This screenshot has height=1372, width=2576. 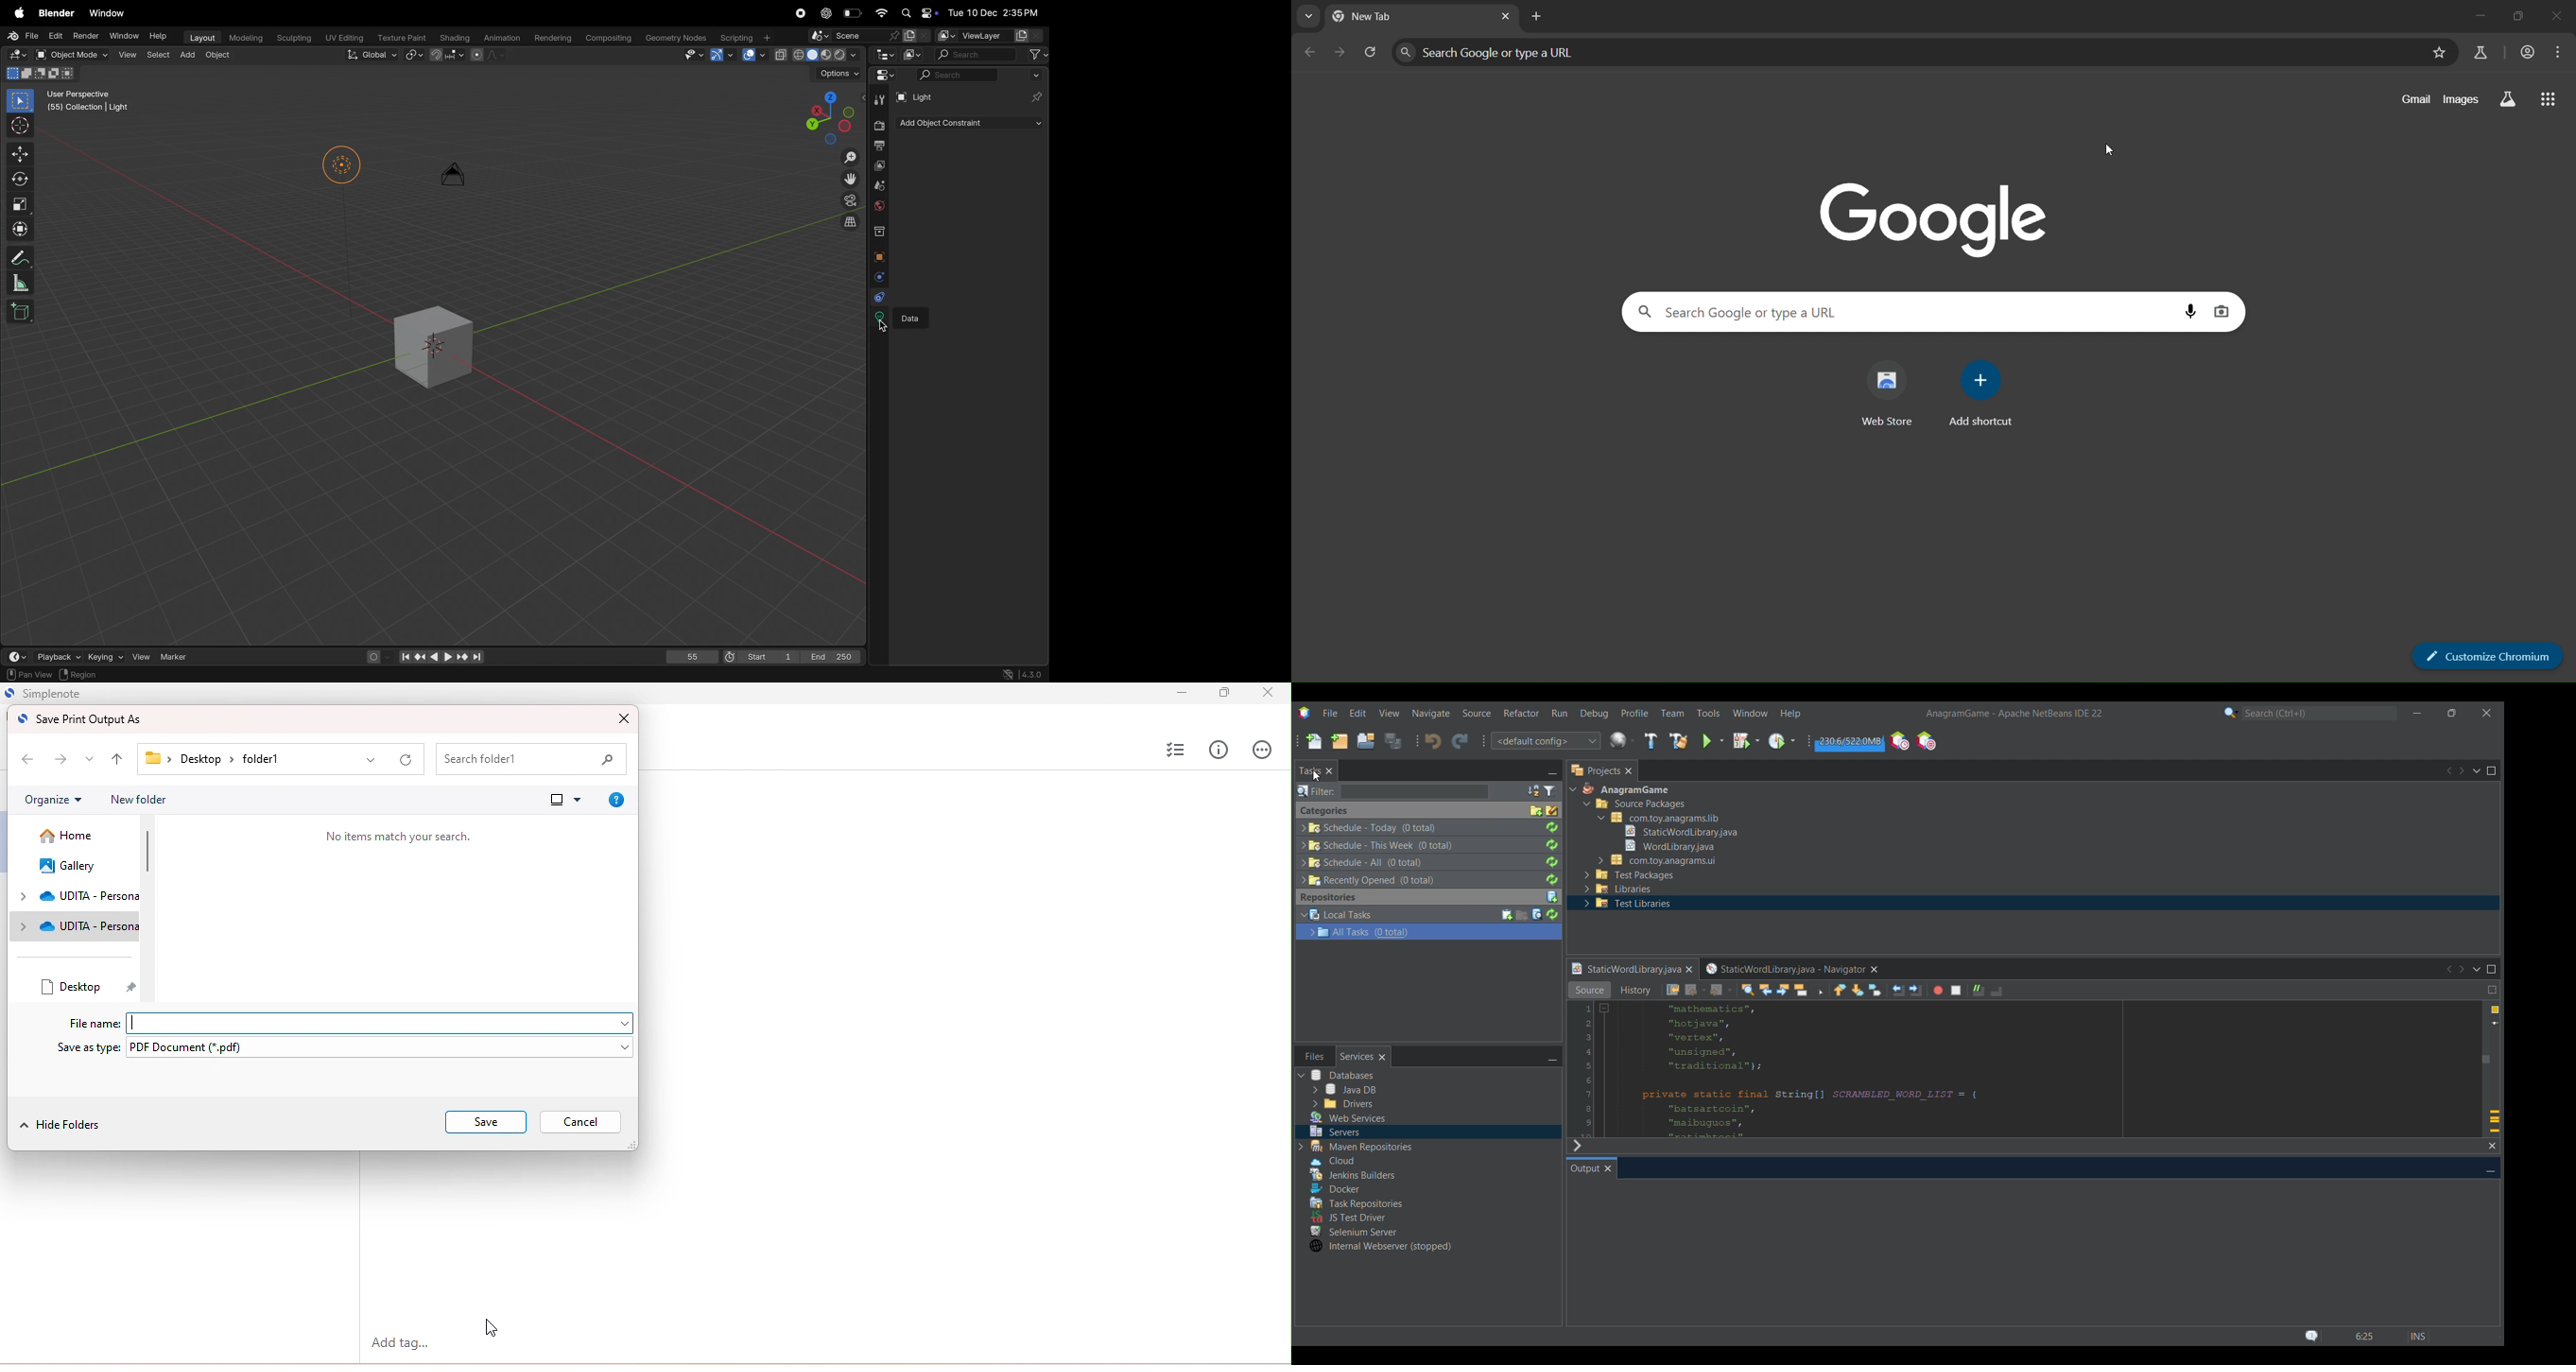 What do you see at coordinates (878, 297) in the screenshot?
I see `constarints` at bounding box center [878, 297].